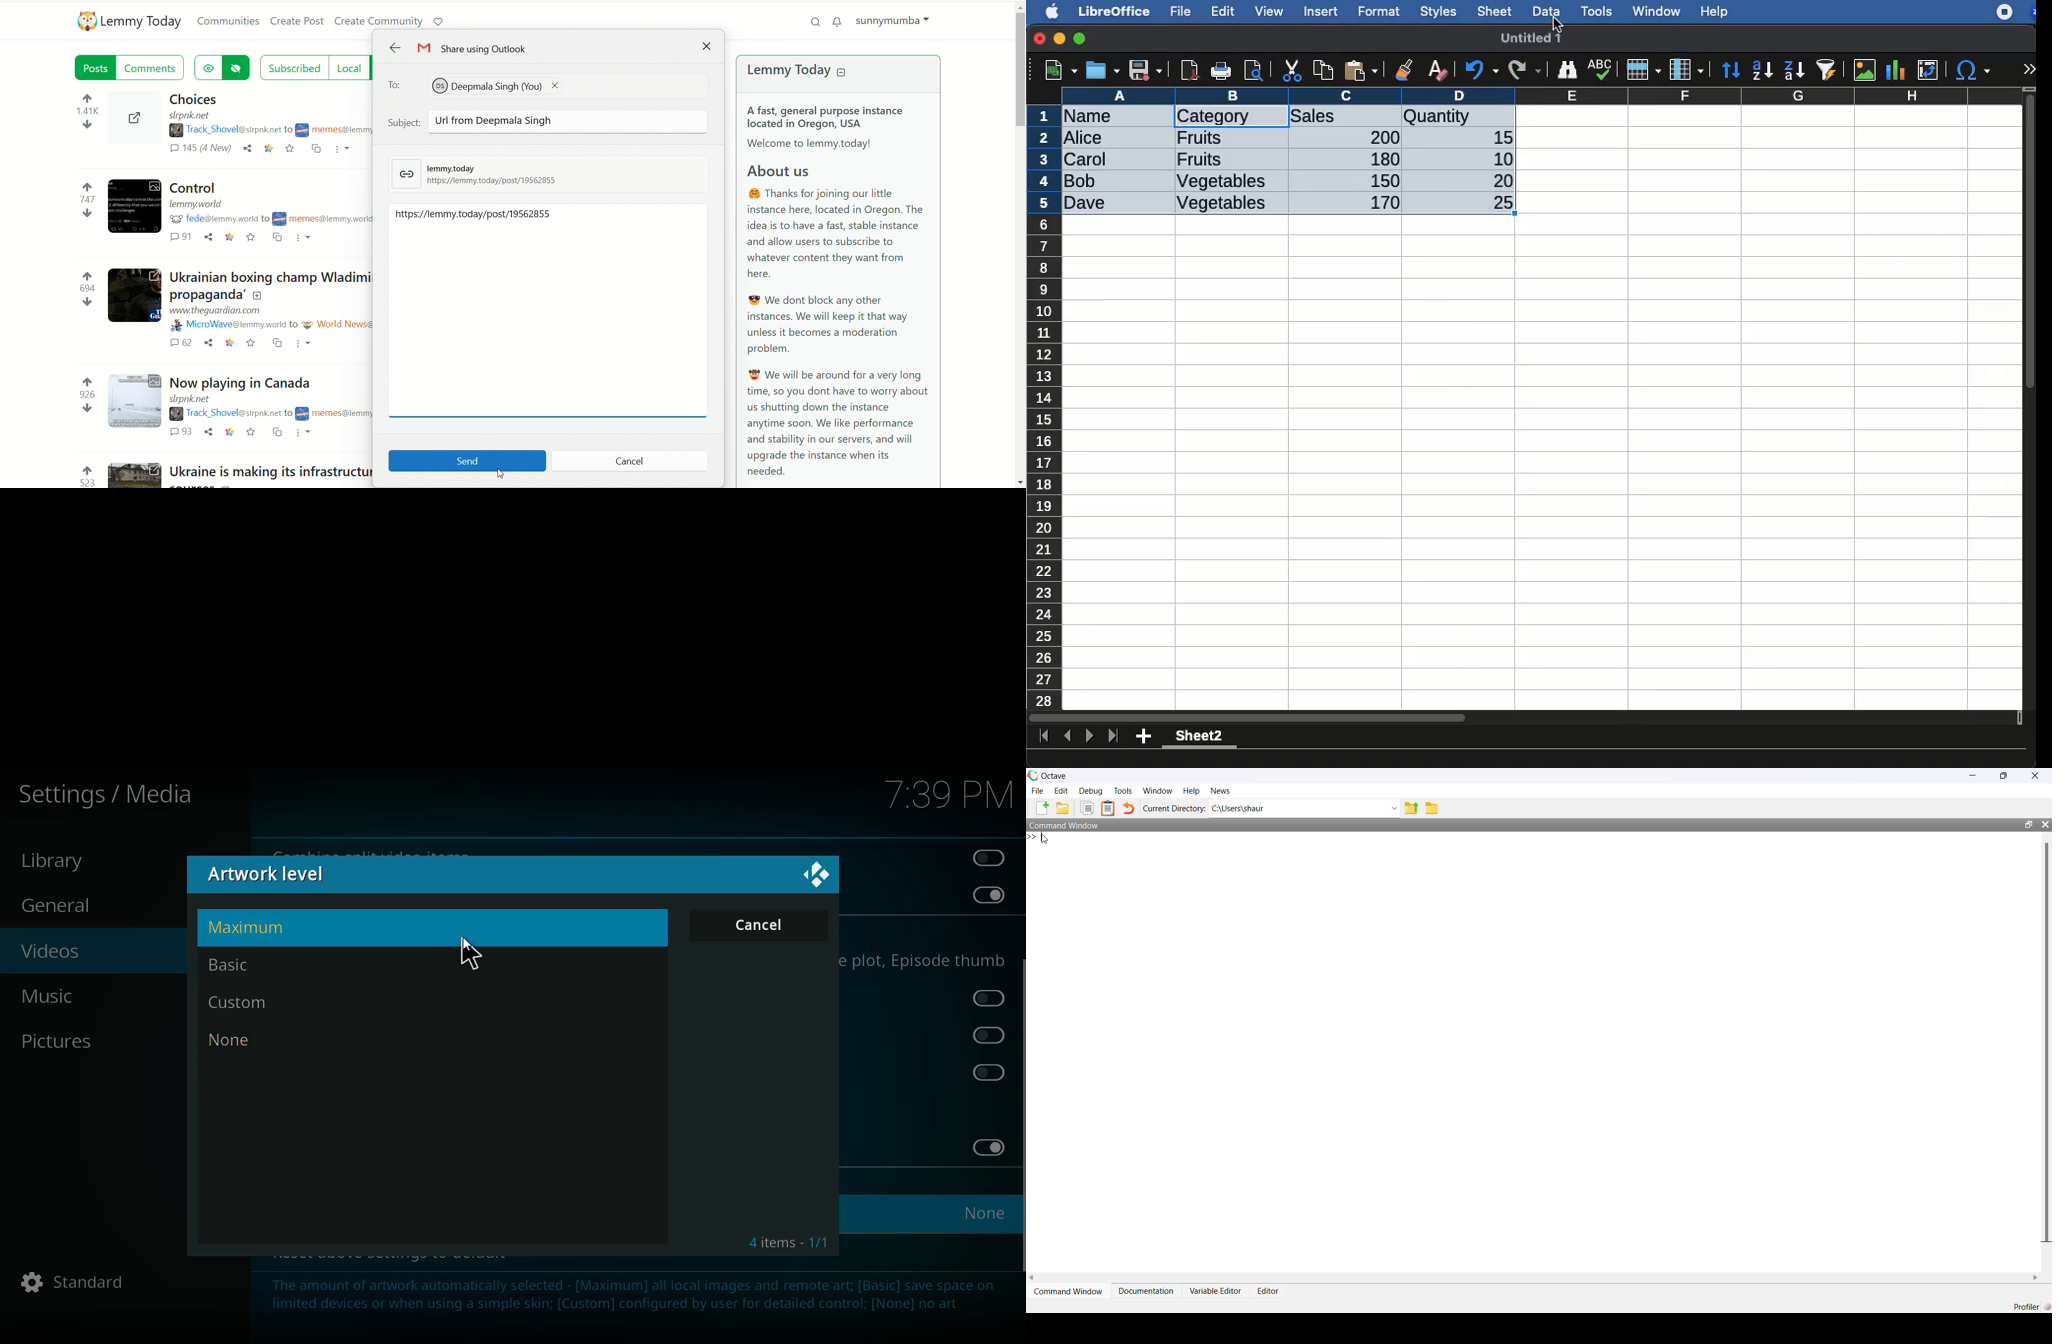 The image size is (2072, 1344). Describe the element at coordinates (811, 22) in the screenshot. I see `search` at that location.